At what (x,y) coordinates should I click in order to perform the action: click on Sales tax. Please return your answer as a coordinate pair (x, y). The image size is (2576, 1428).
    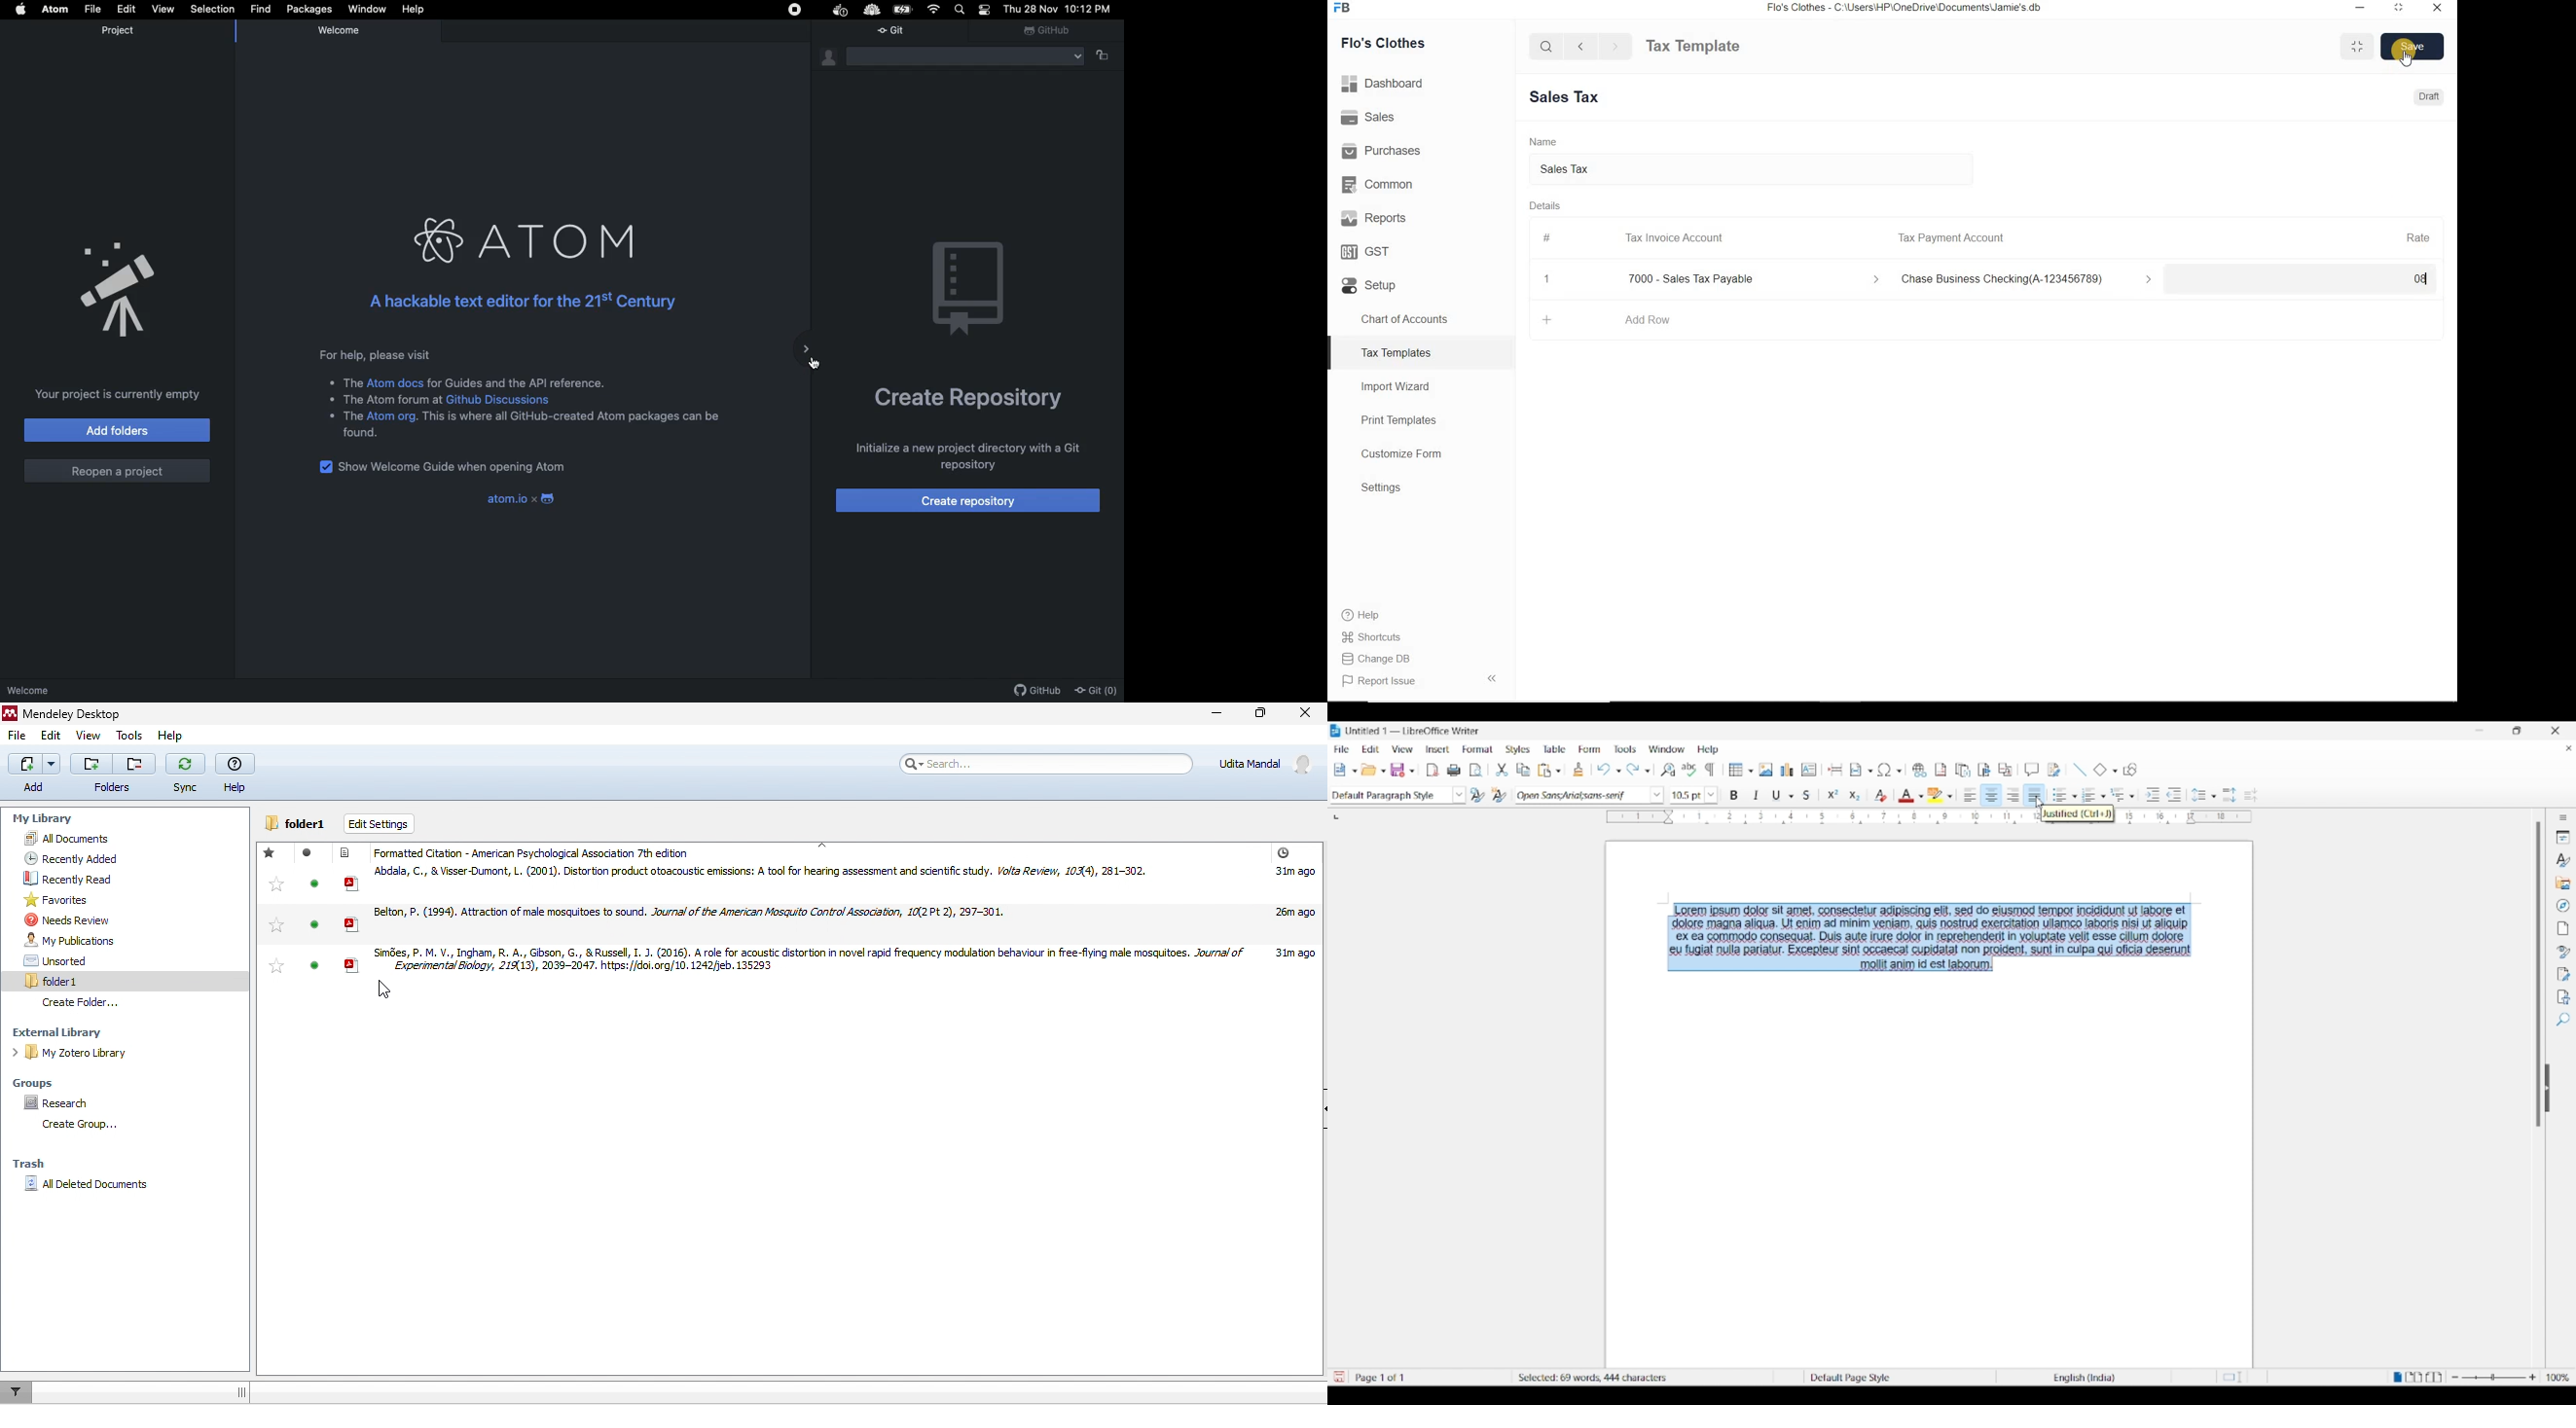
    Looking at the image, I should click on (1753, 170).